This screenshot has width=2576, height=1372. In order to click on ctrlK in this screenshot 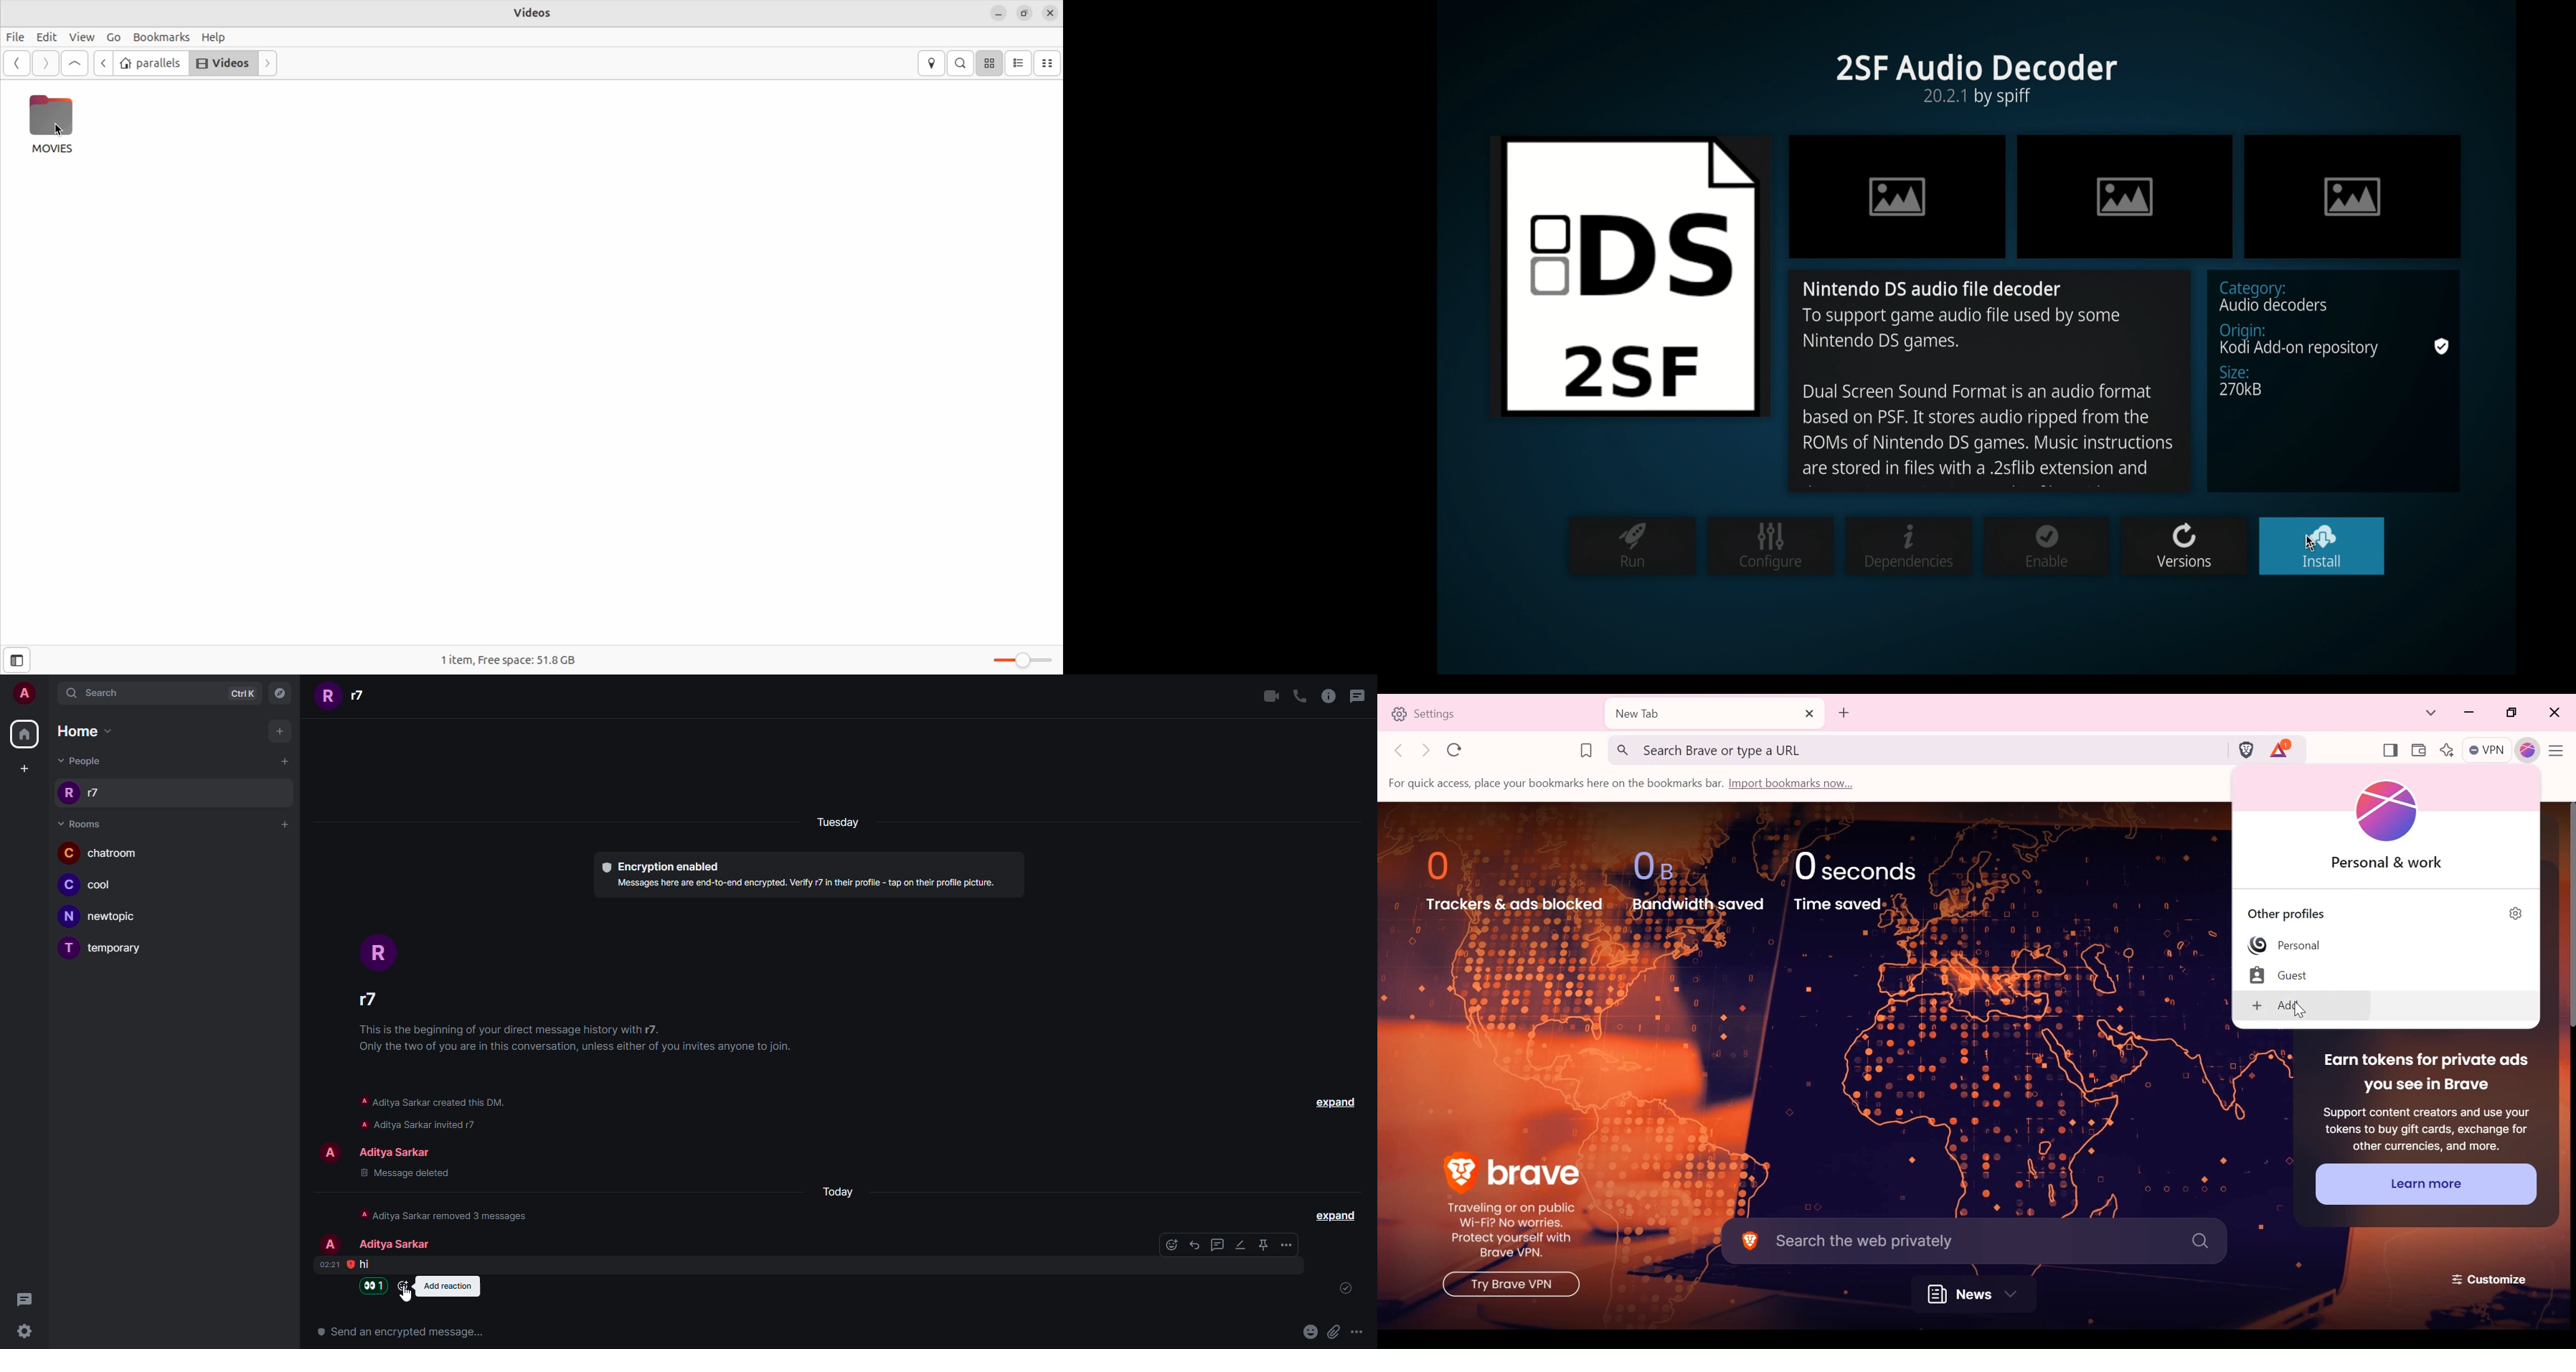, I will do `click(245, 693)`.